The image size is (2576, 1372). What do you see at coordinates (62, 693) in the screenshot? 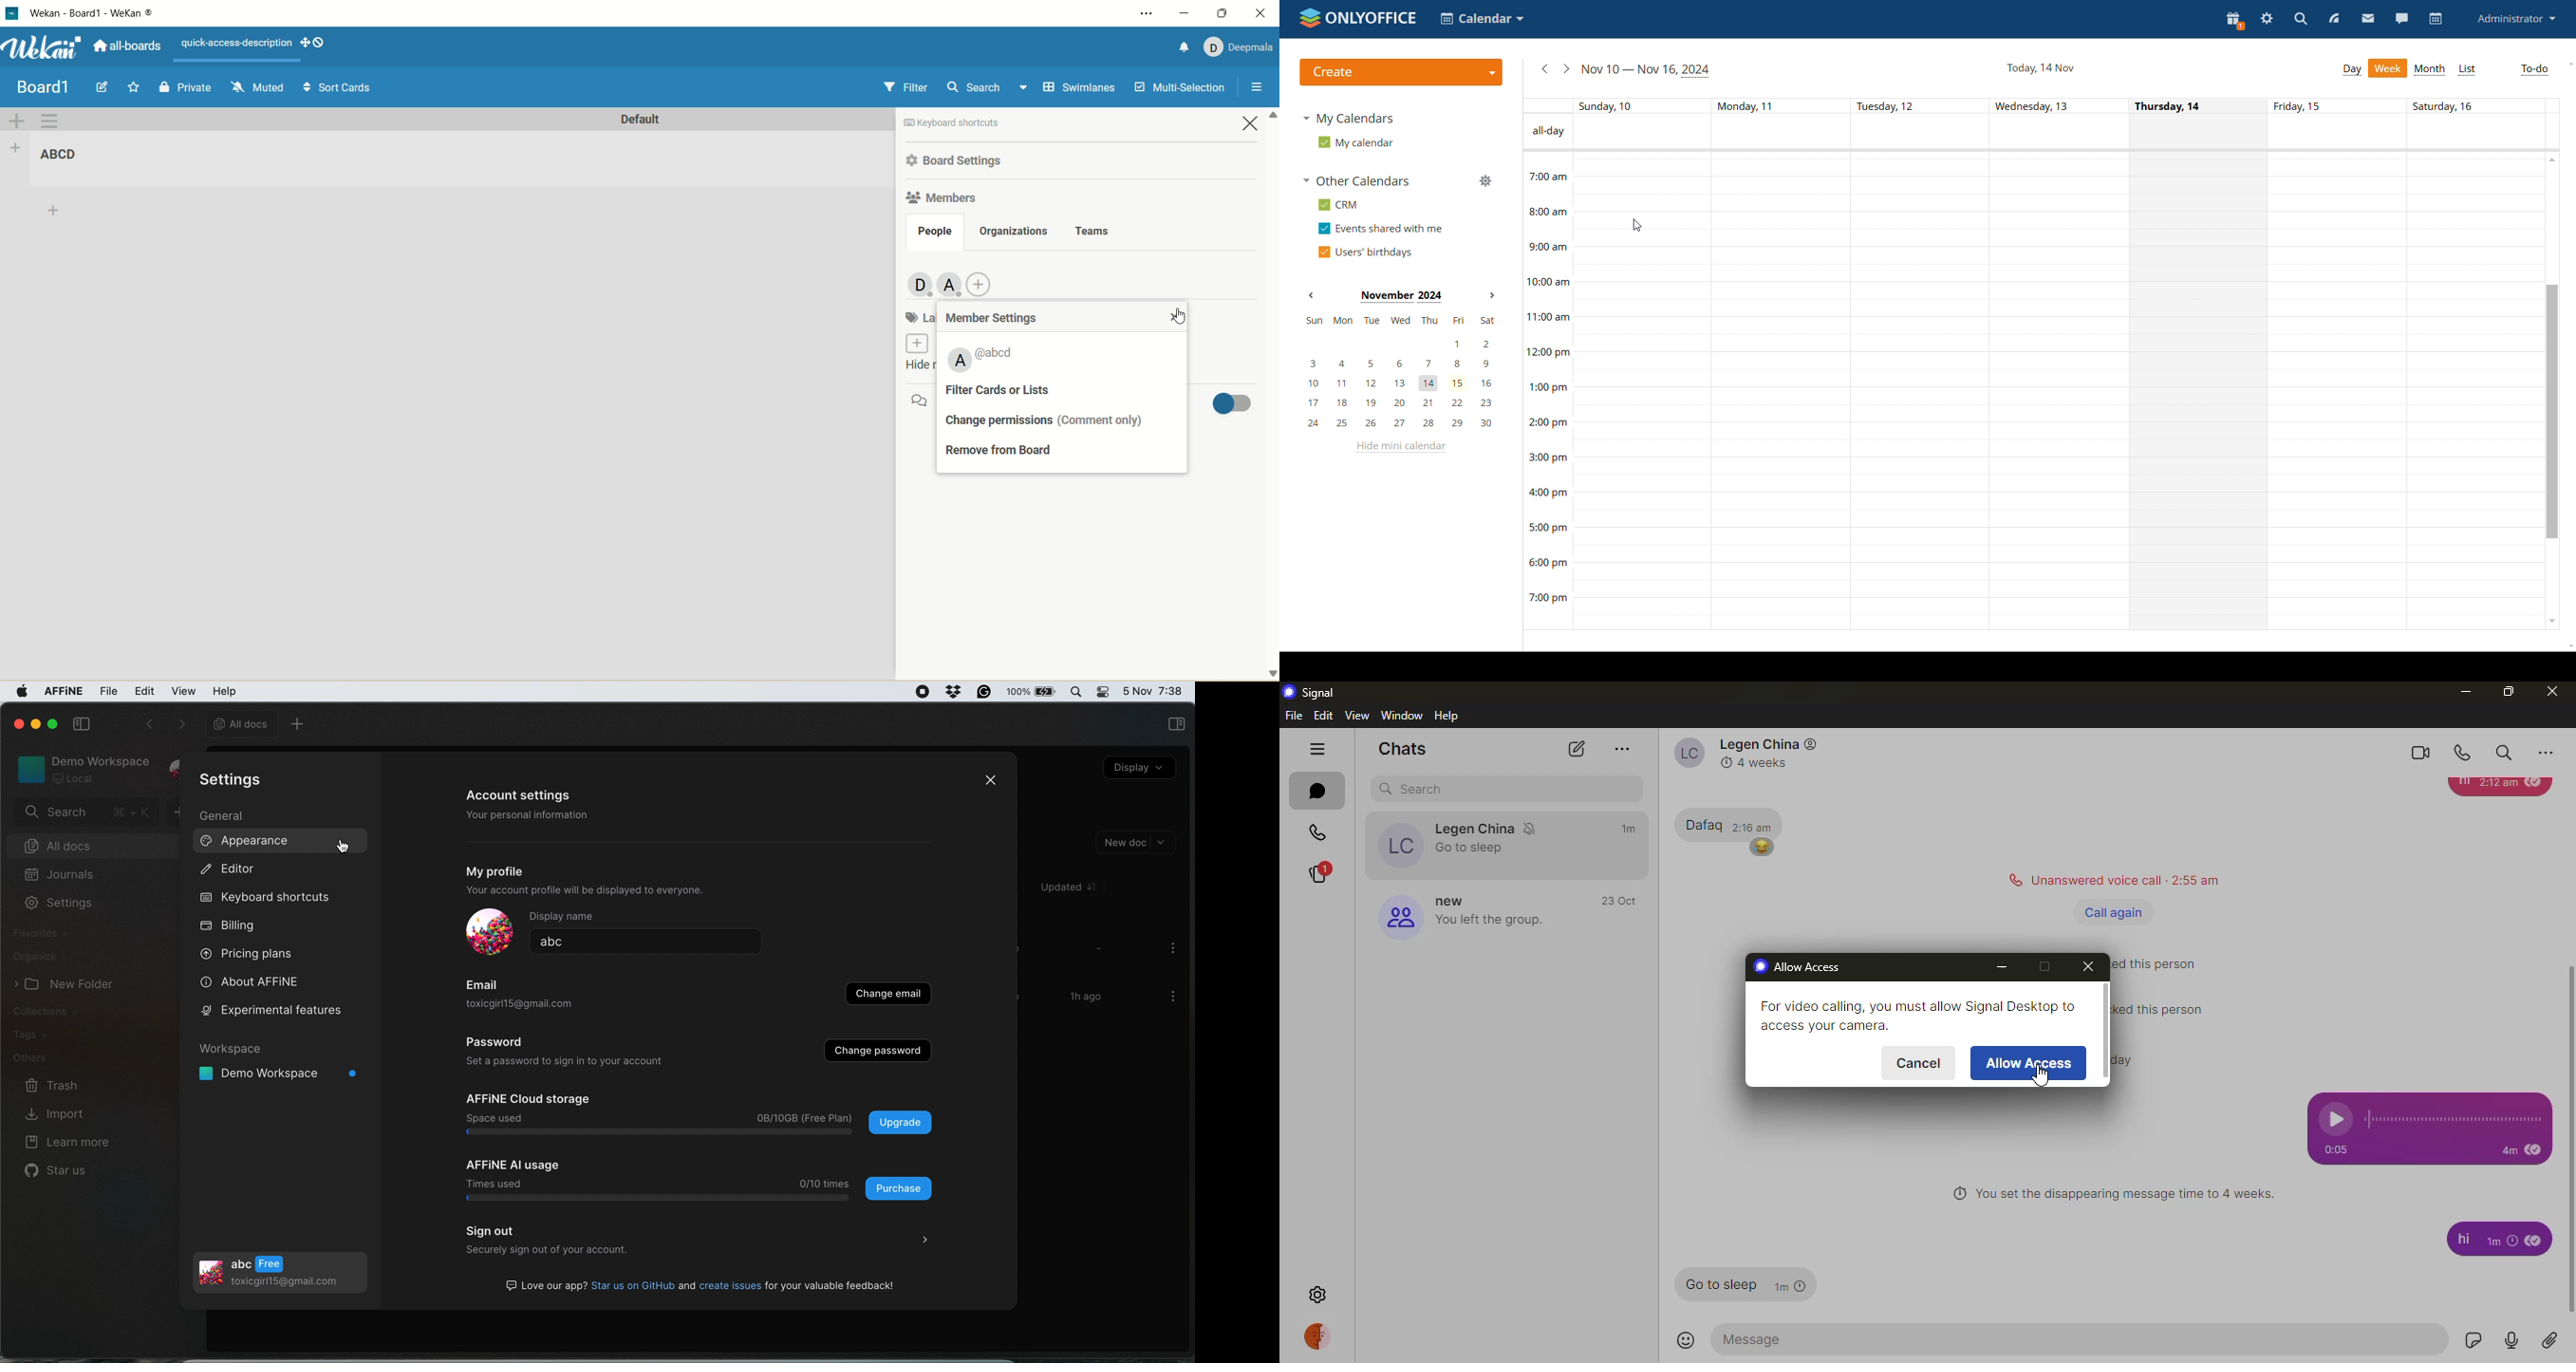
I see `affine` at bounding box center [62, 693].